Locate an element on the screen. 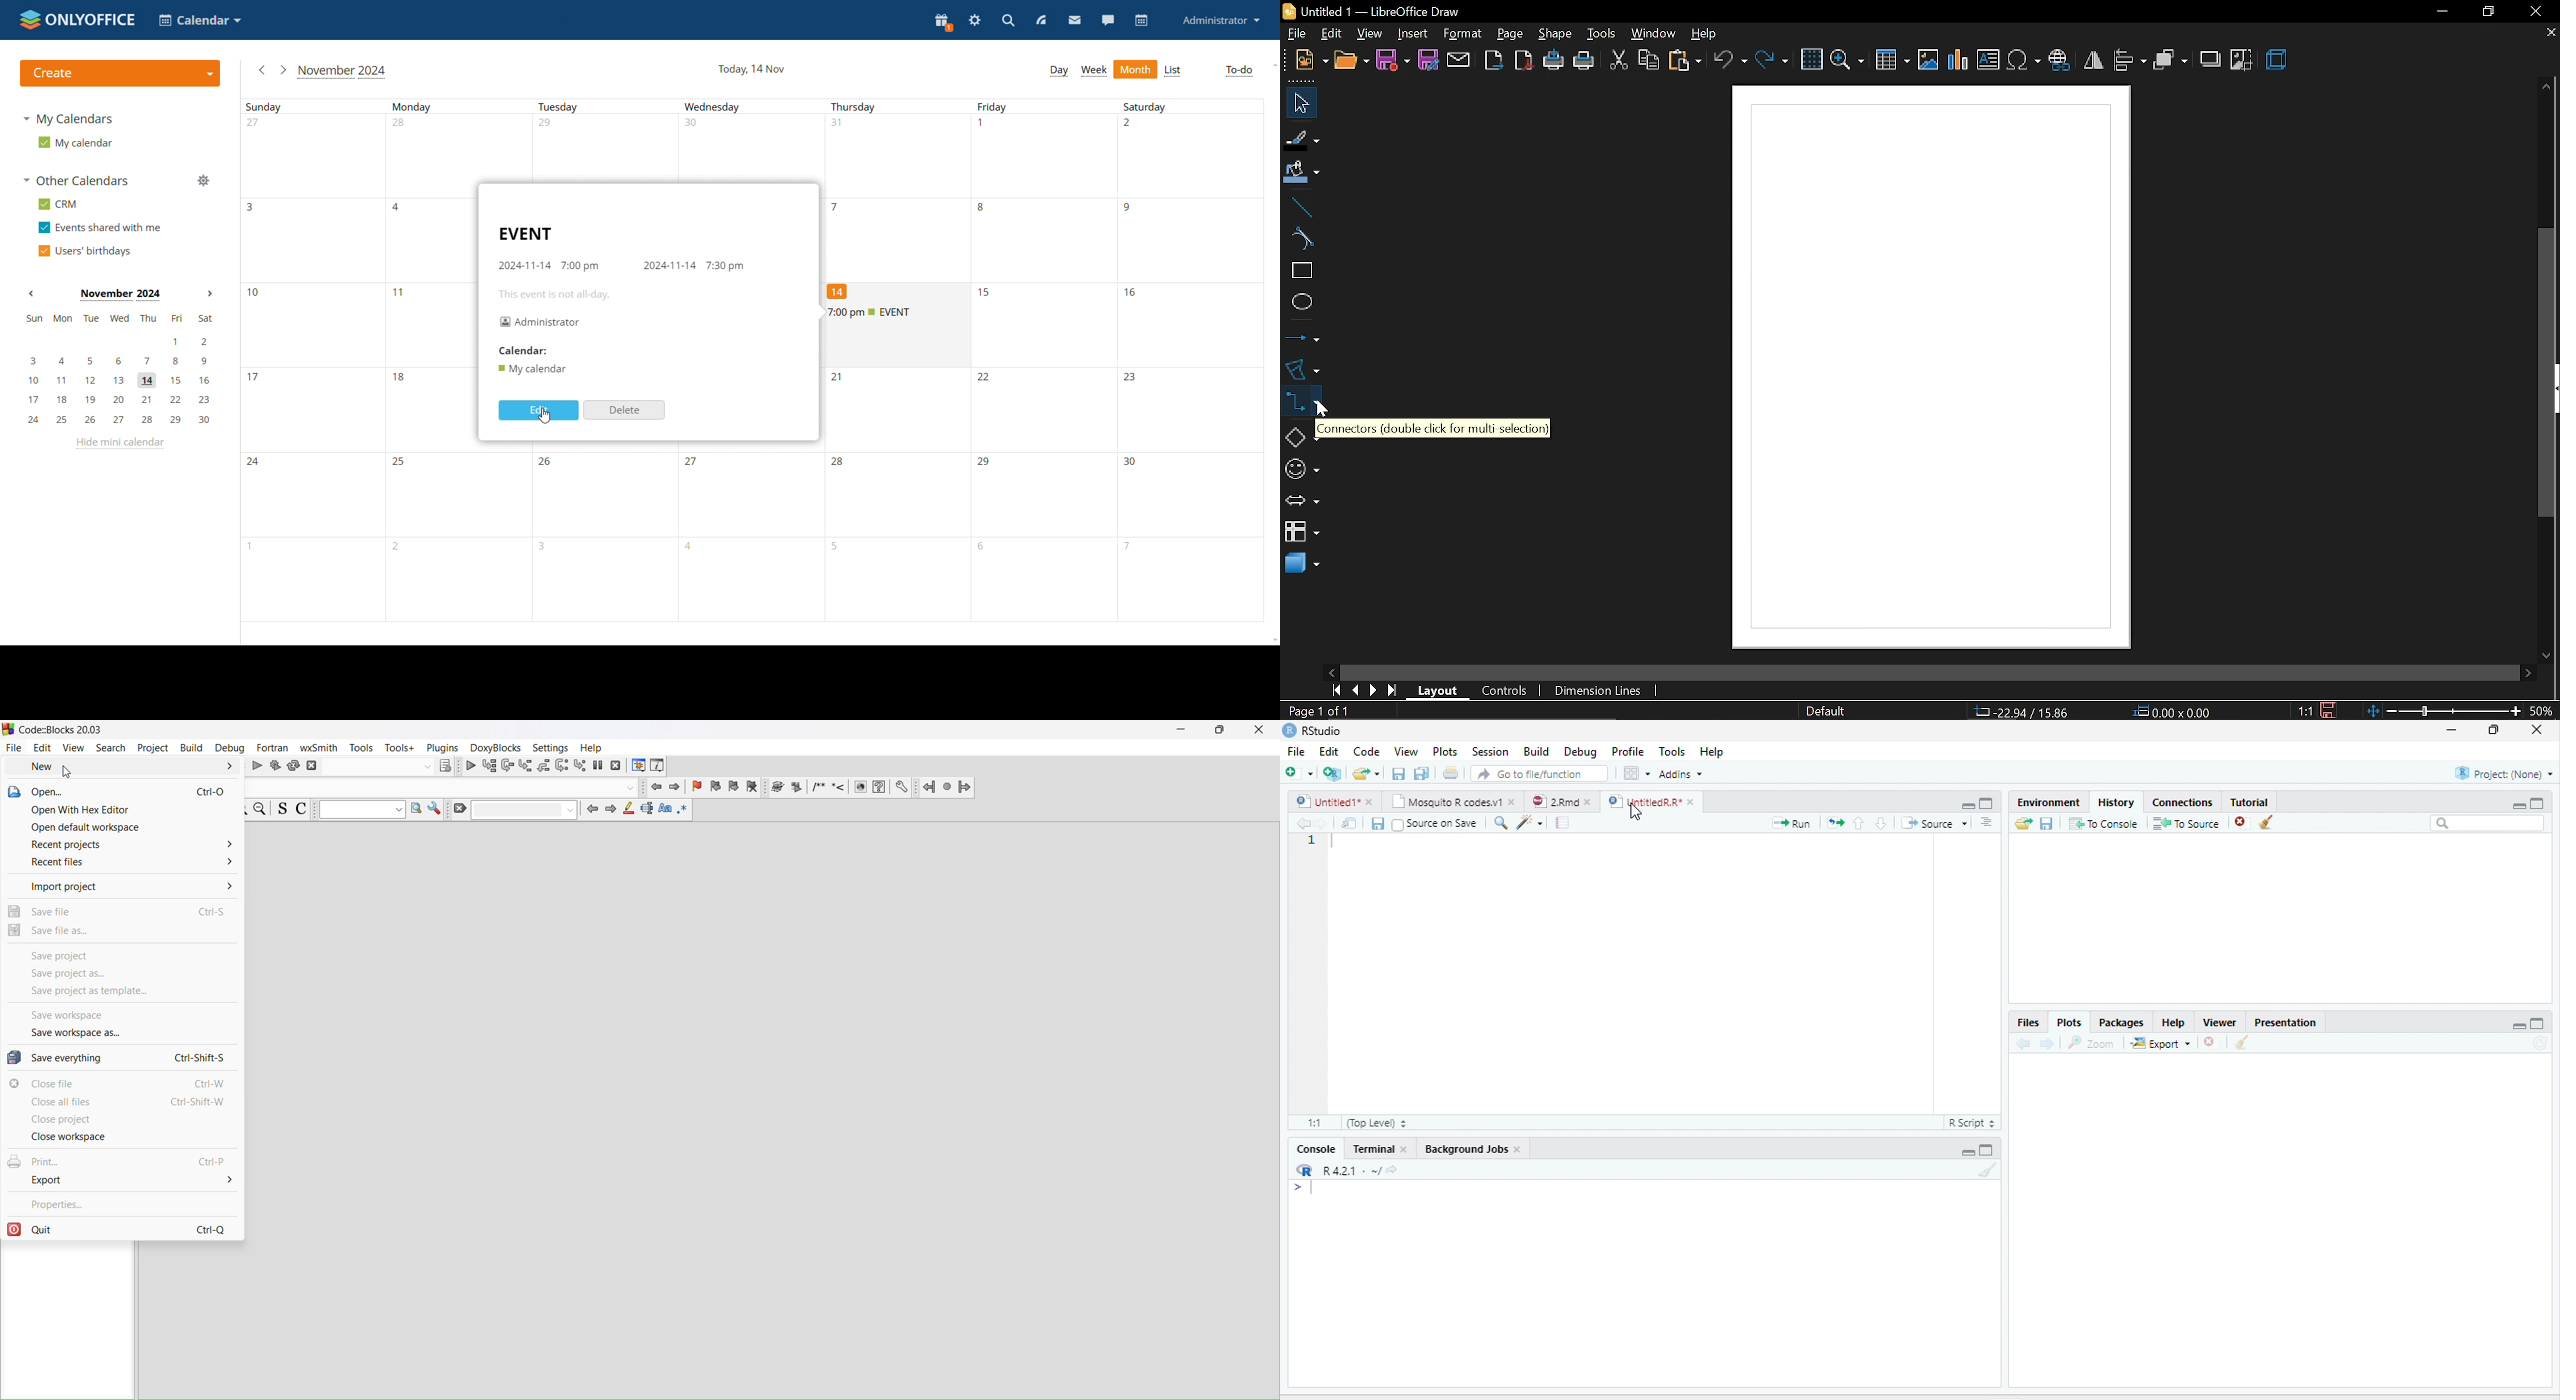 The height and width of the screenshot is (1400, 2576). Insert hyperlink is located at coordinates (2059, 62).